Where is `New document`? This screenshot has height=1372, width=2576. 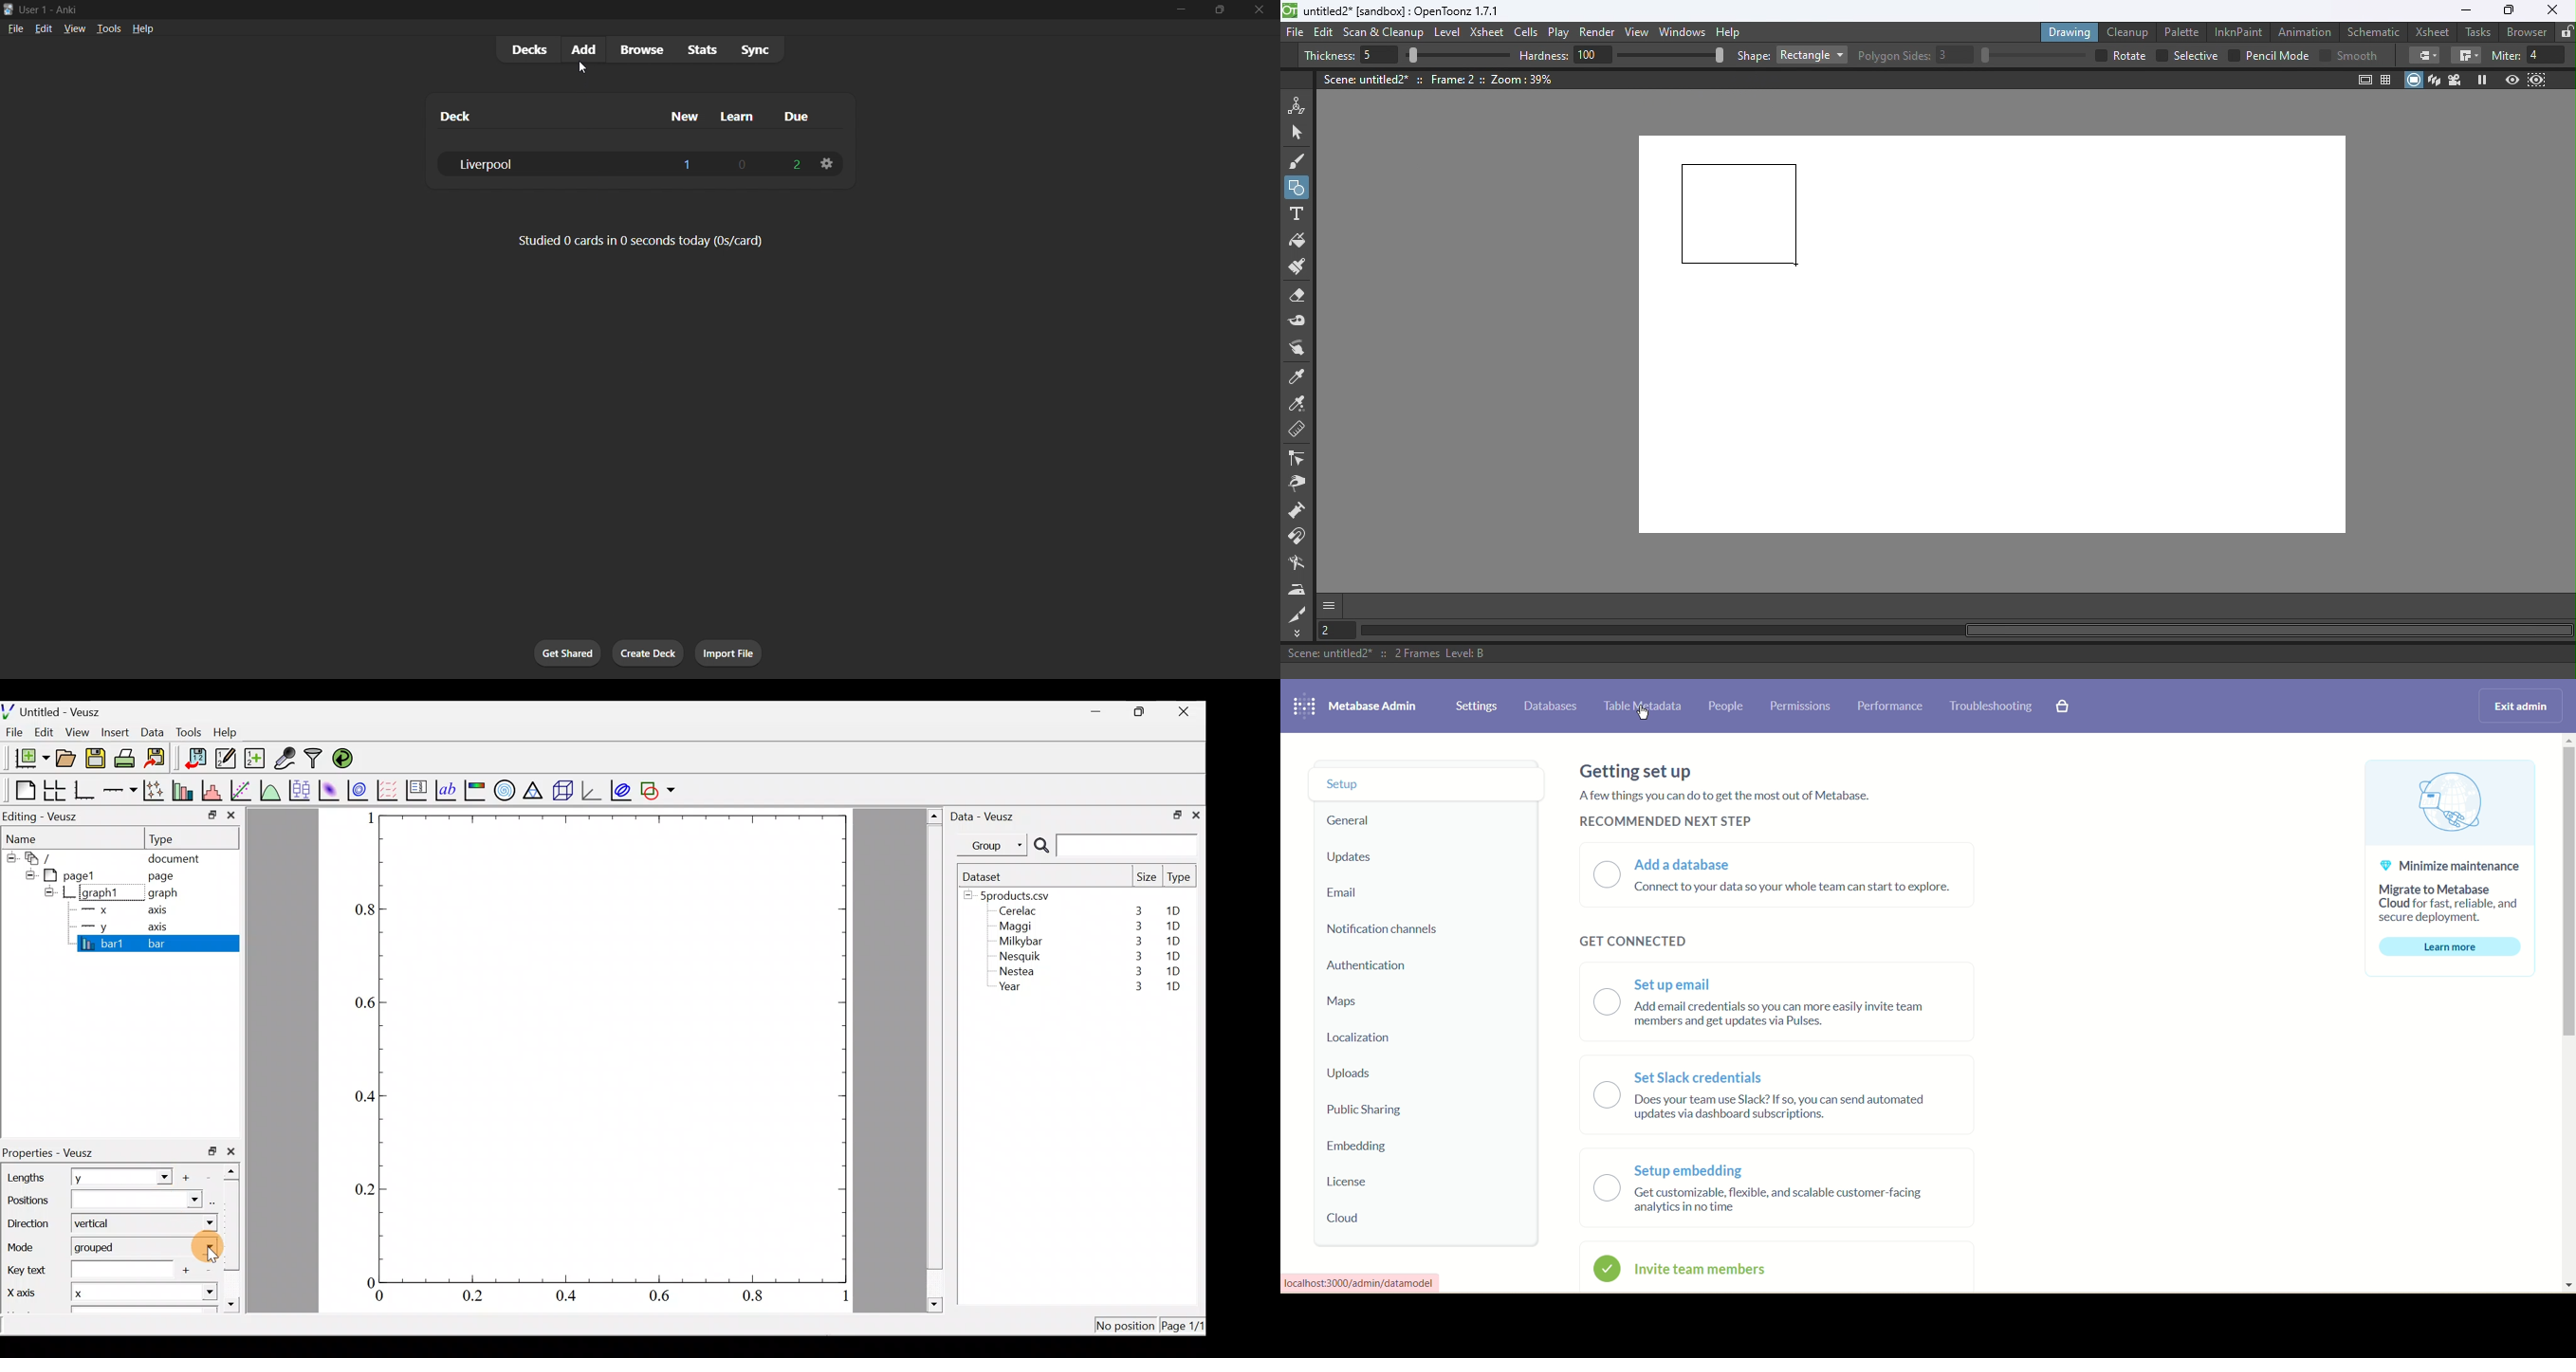 New document is located at coordinates (27, 758).